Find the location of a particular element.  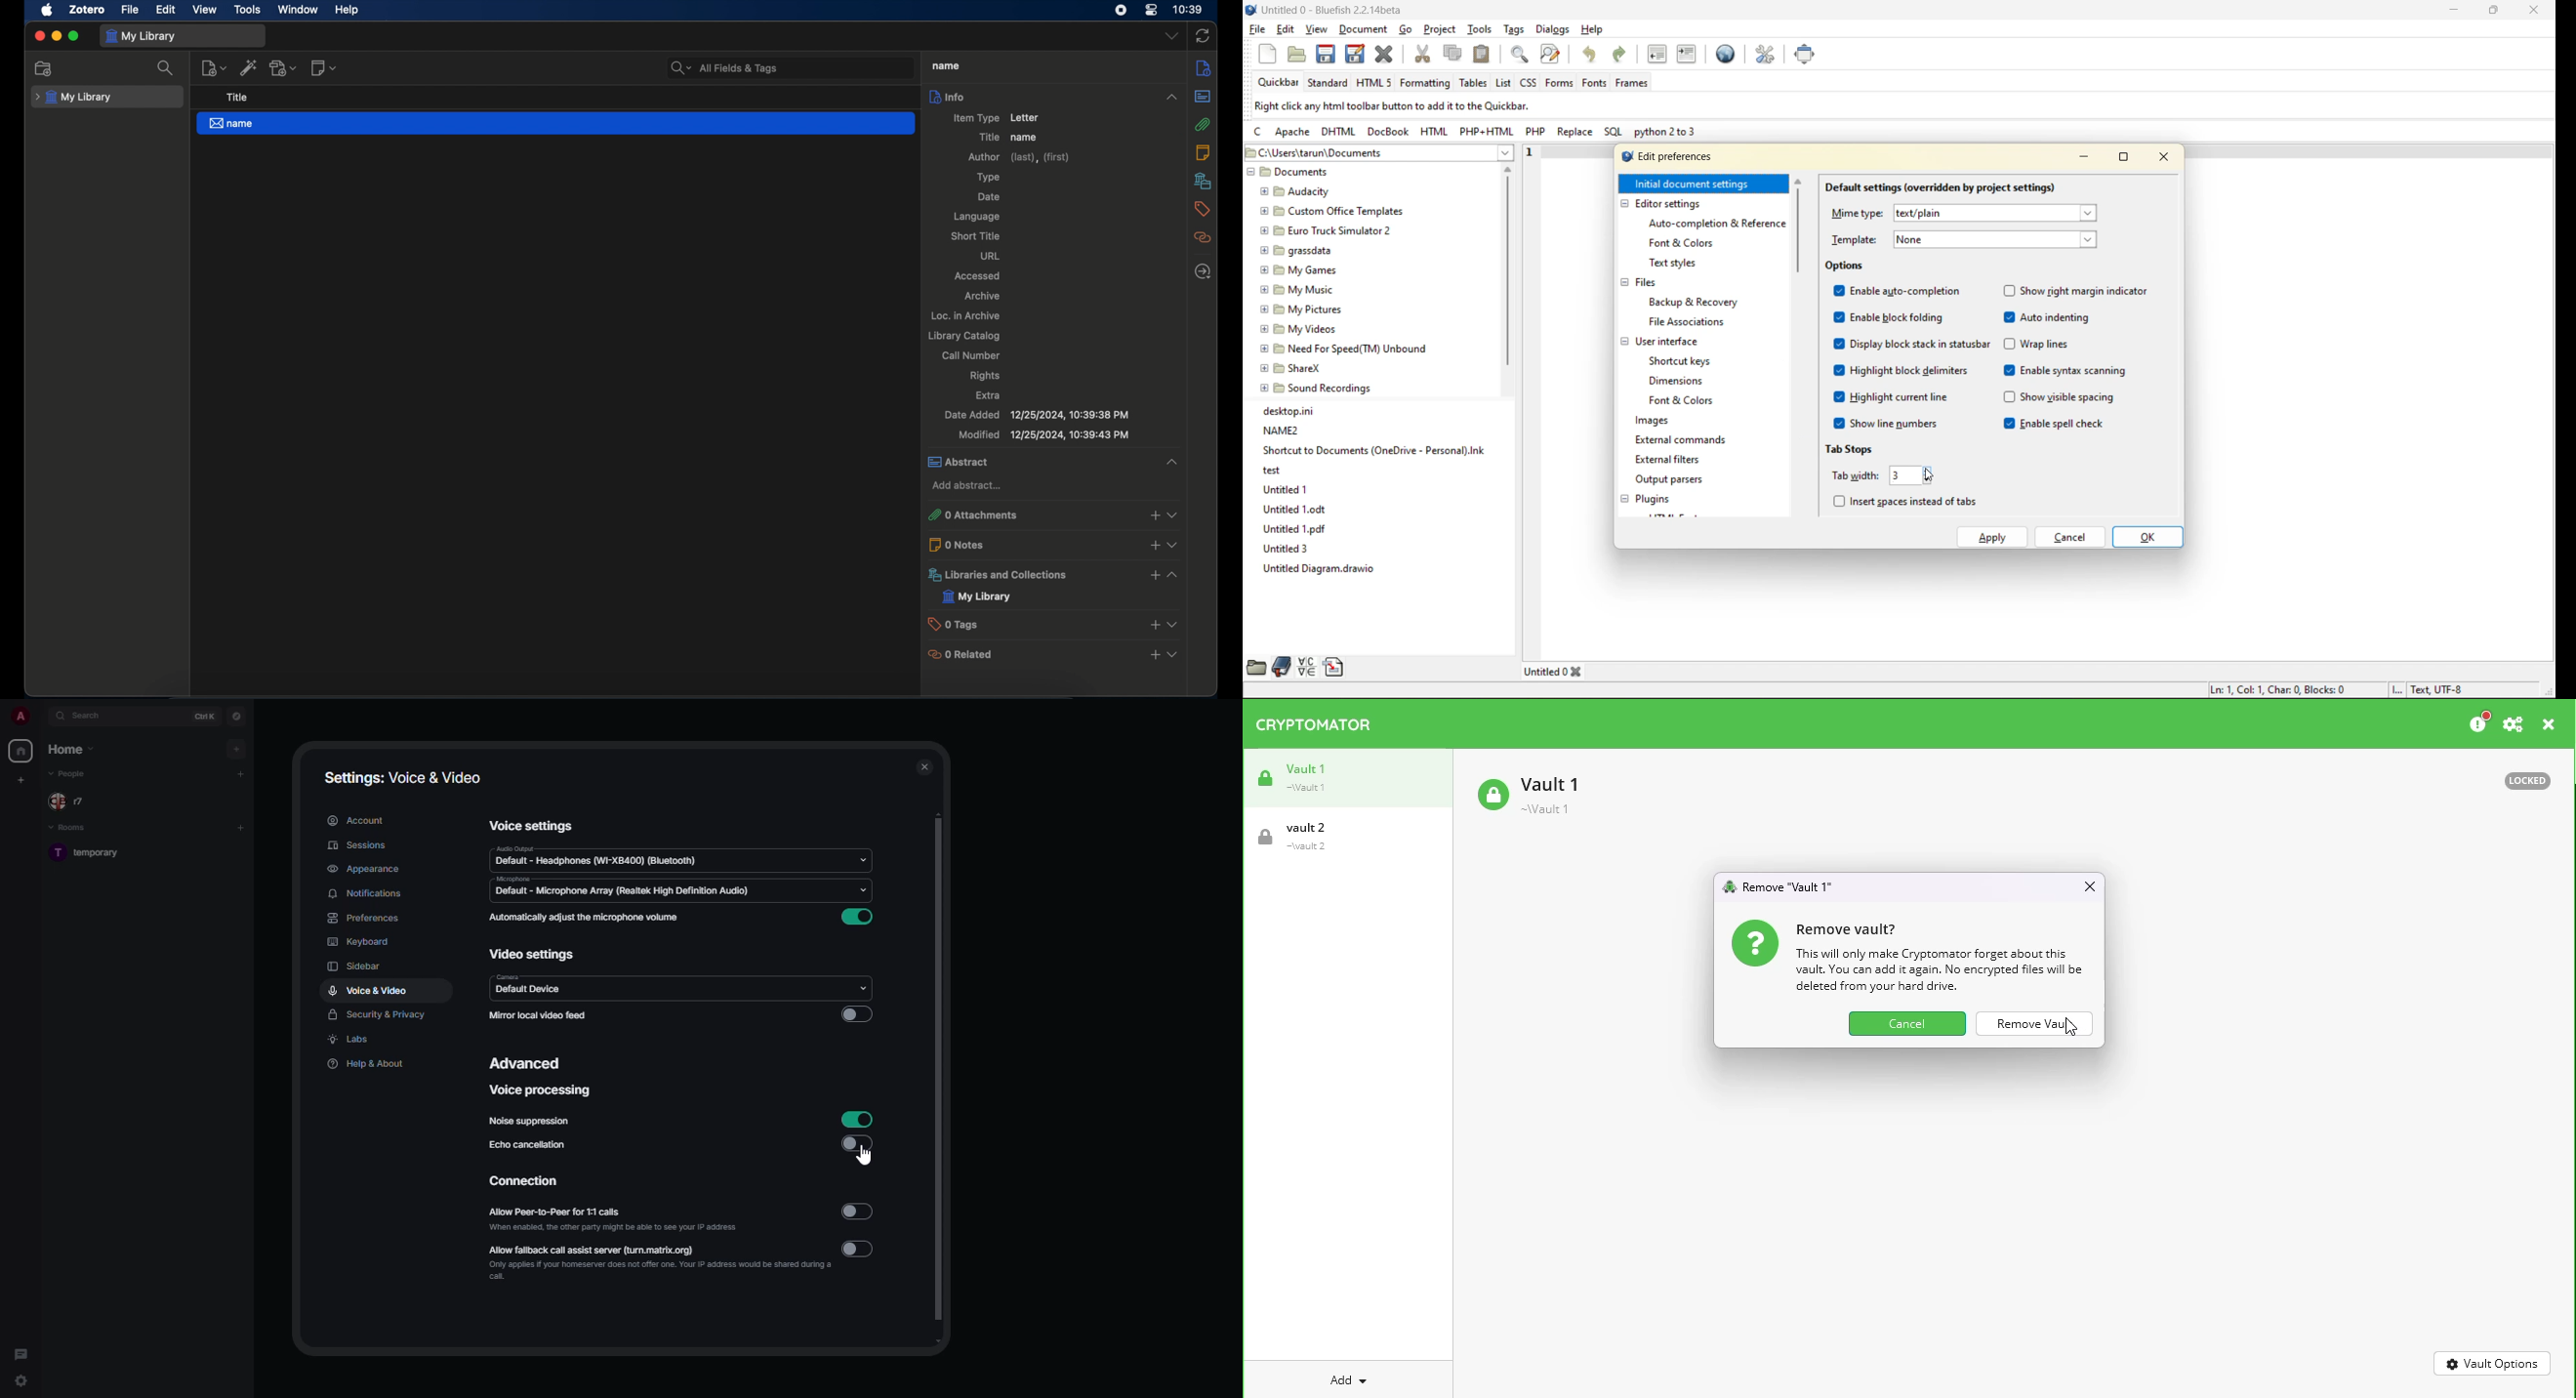

new note is located at coordinates (323, 69).